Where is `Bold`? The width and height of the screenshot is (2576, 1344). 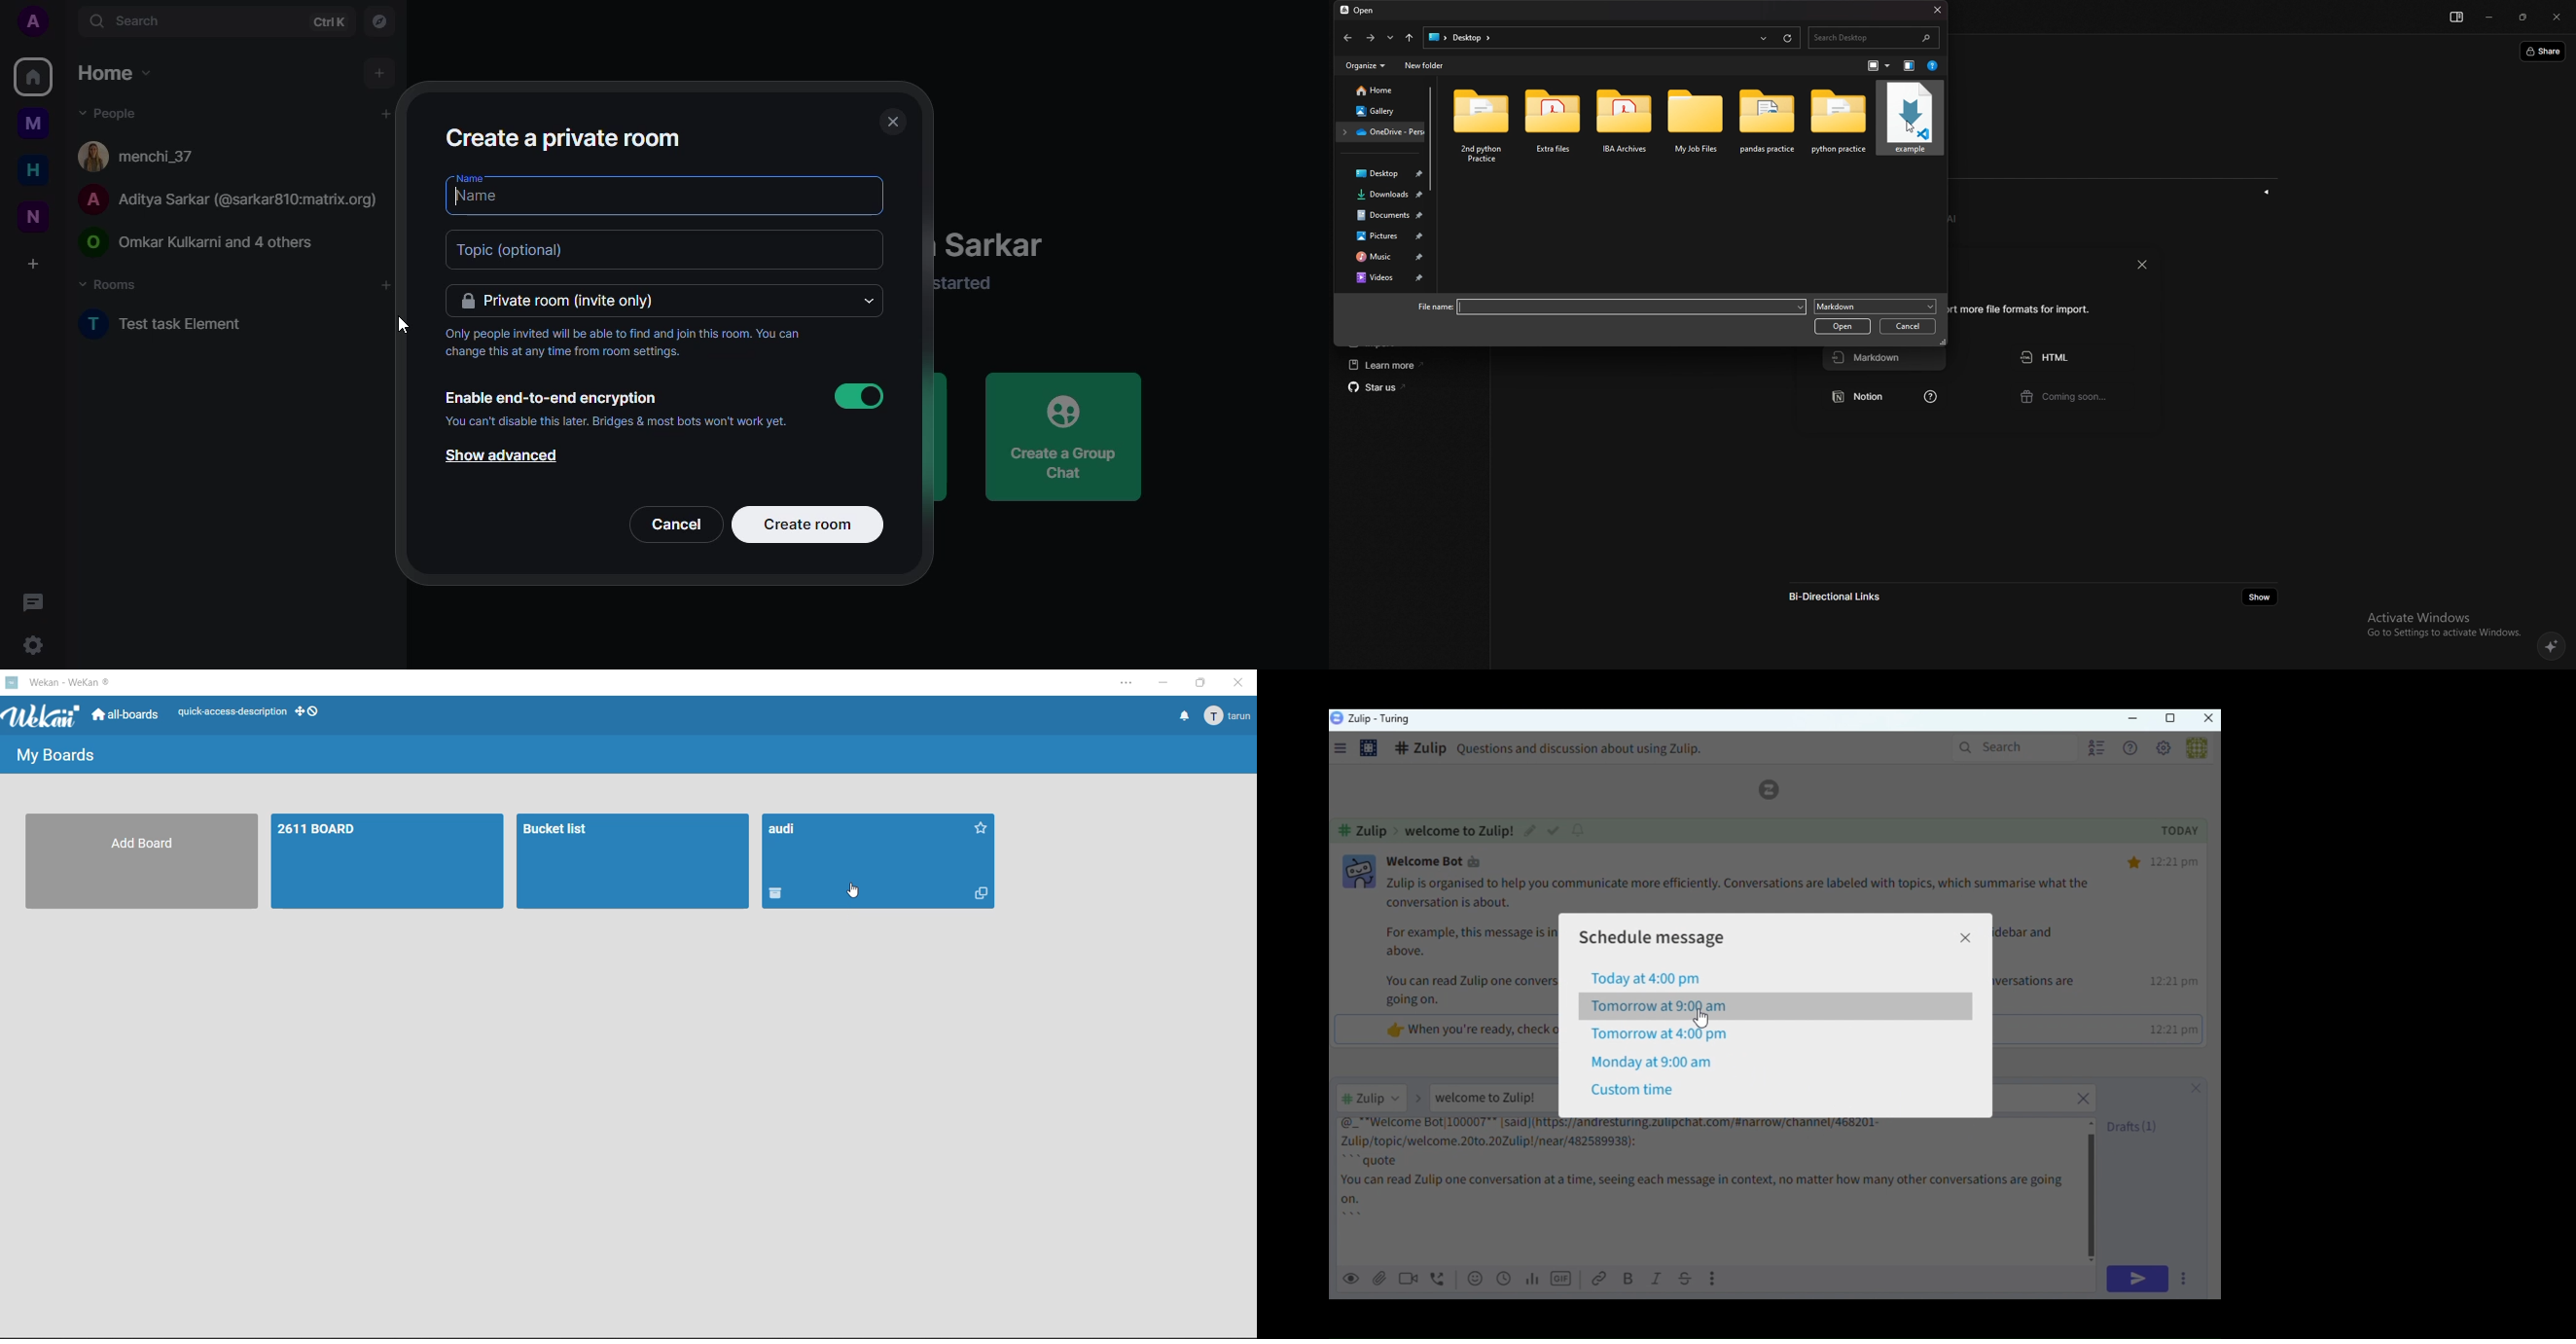 Bold is located at coordinates (1630, 1279).